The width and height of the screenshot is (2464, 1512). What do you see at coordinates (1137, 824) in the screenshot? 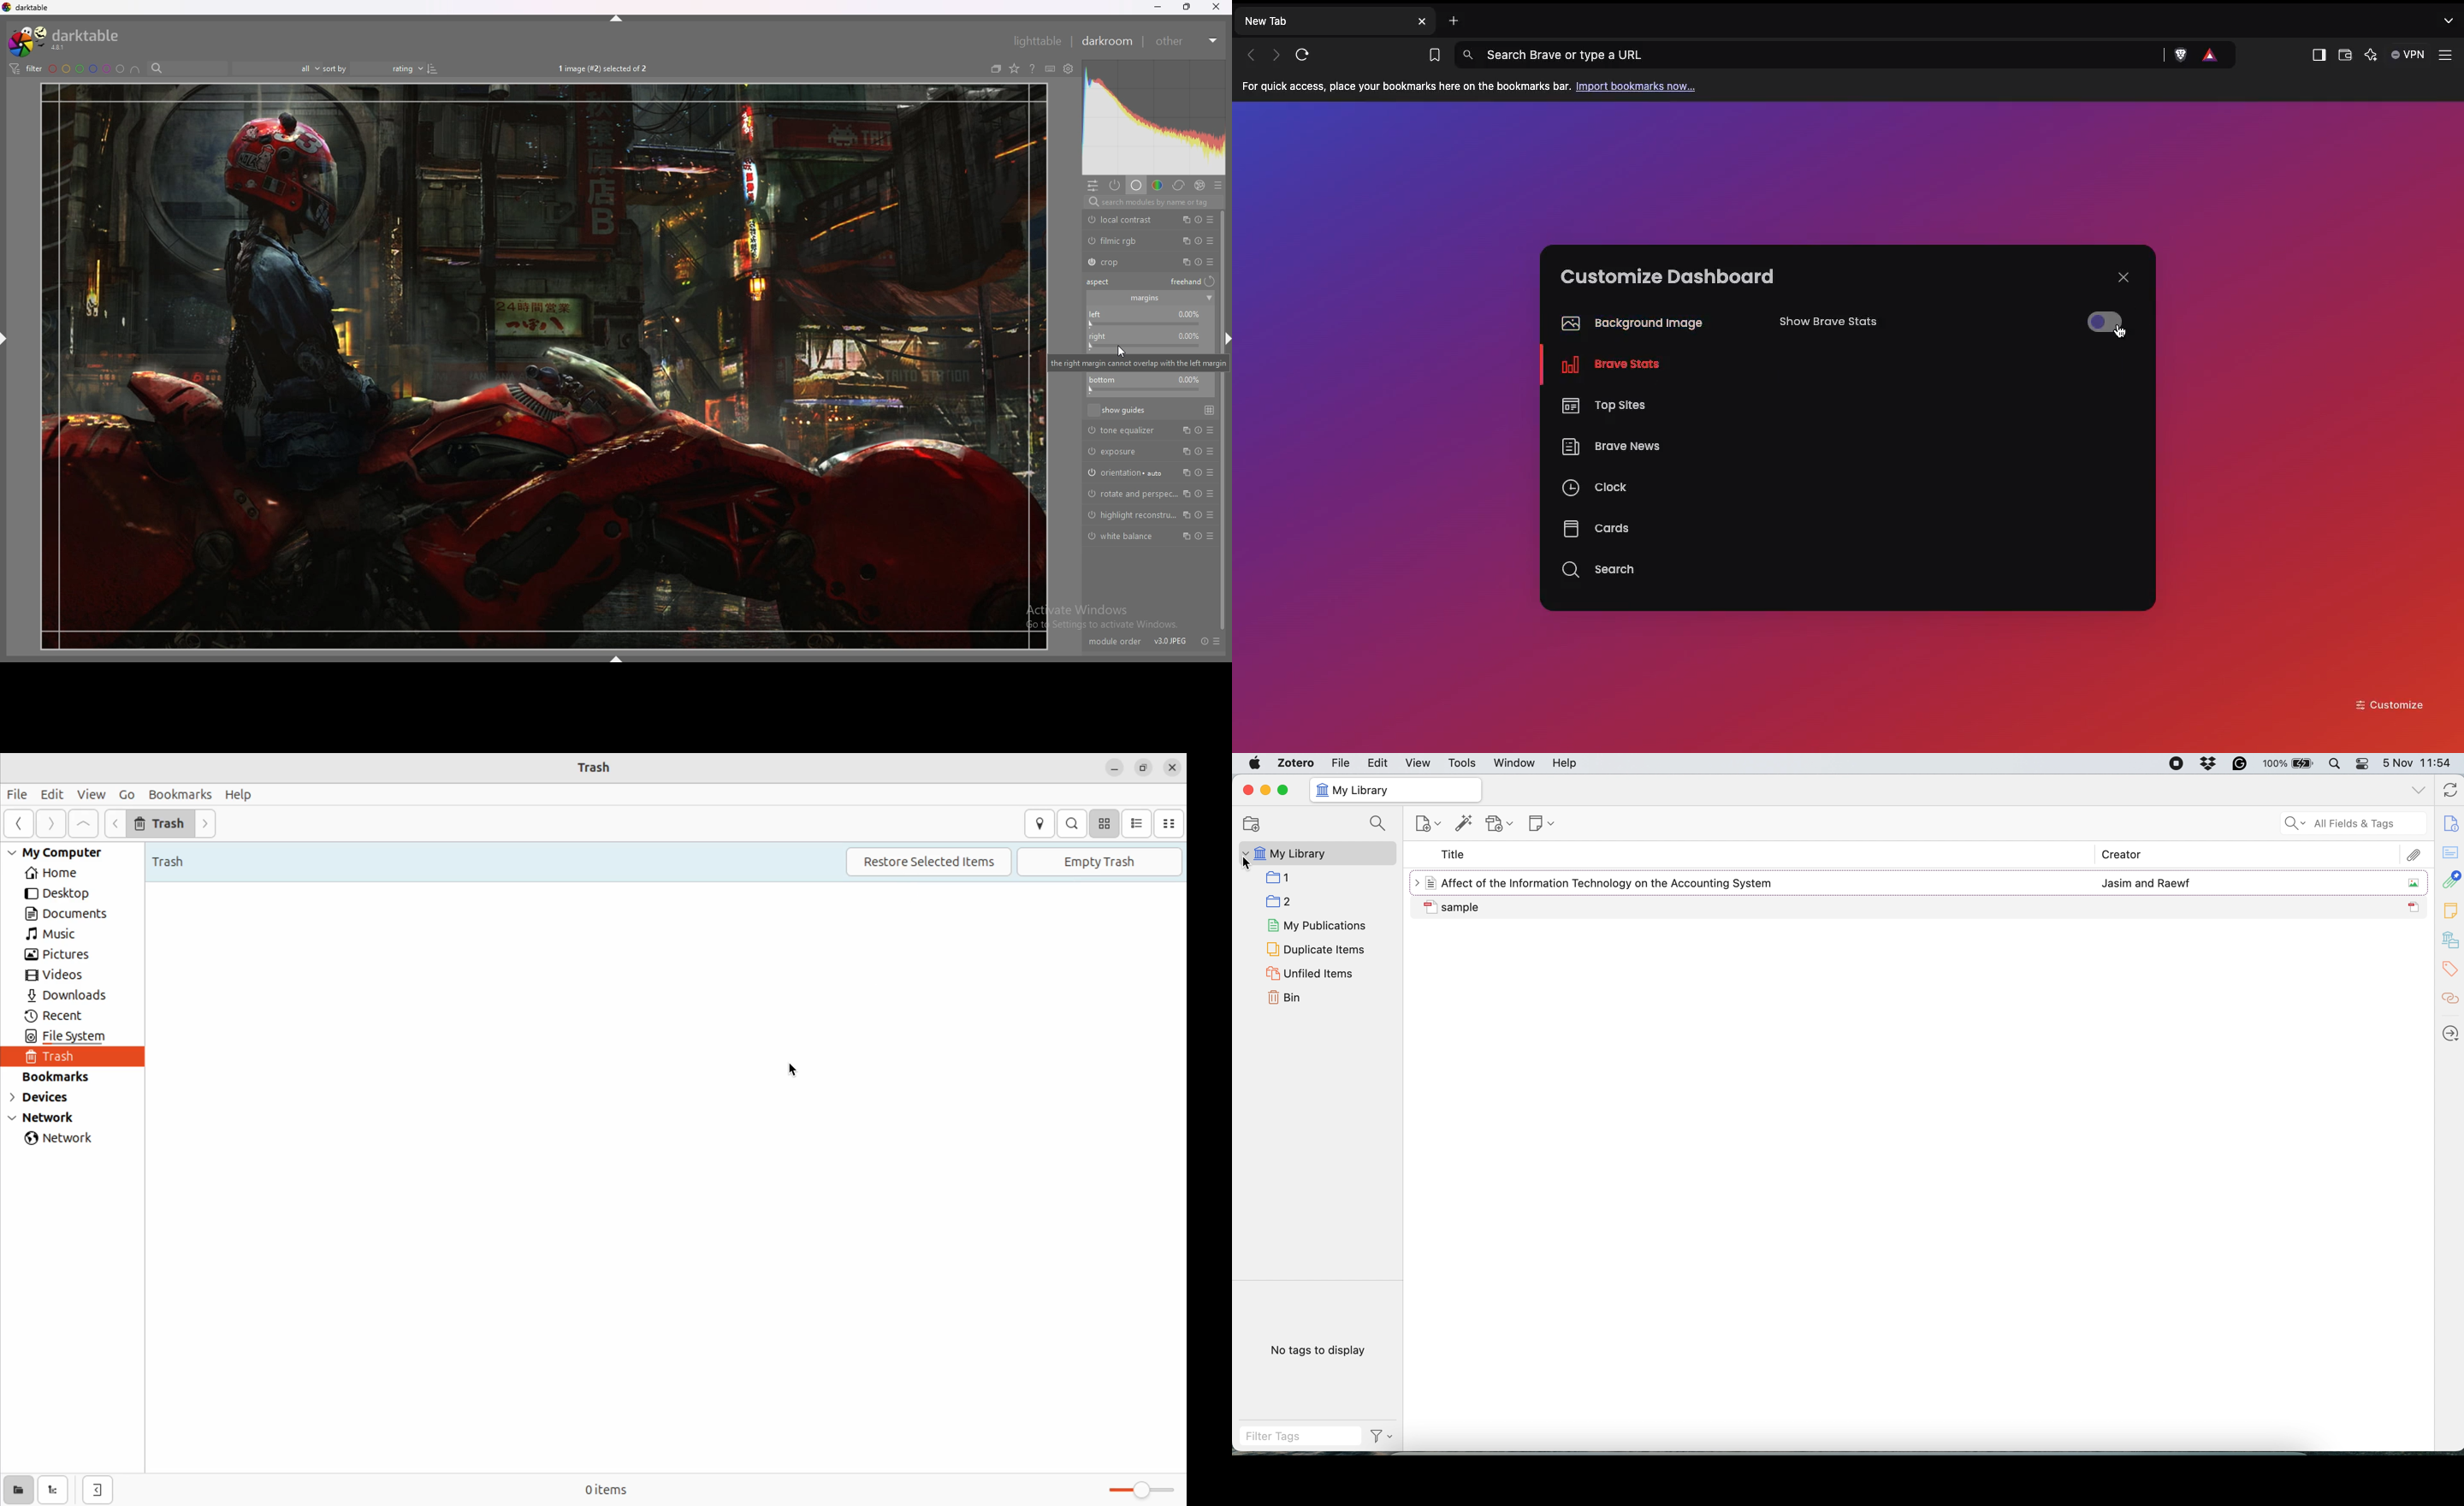
I see `bullet ist` at bounding box center [1137, 824].